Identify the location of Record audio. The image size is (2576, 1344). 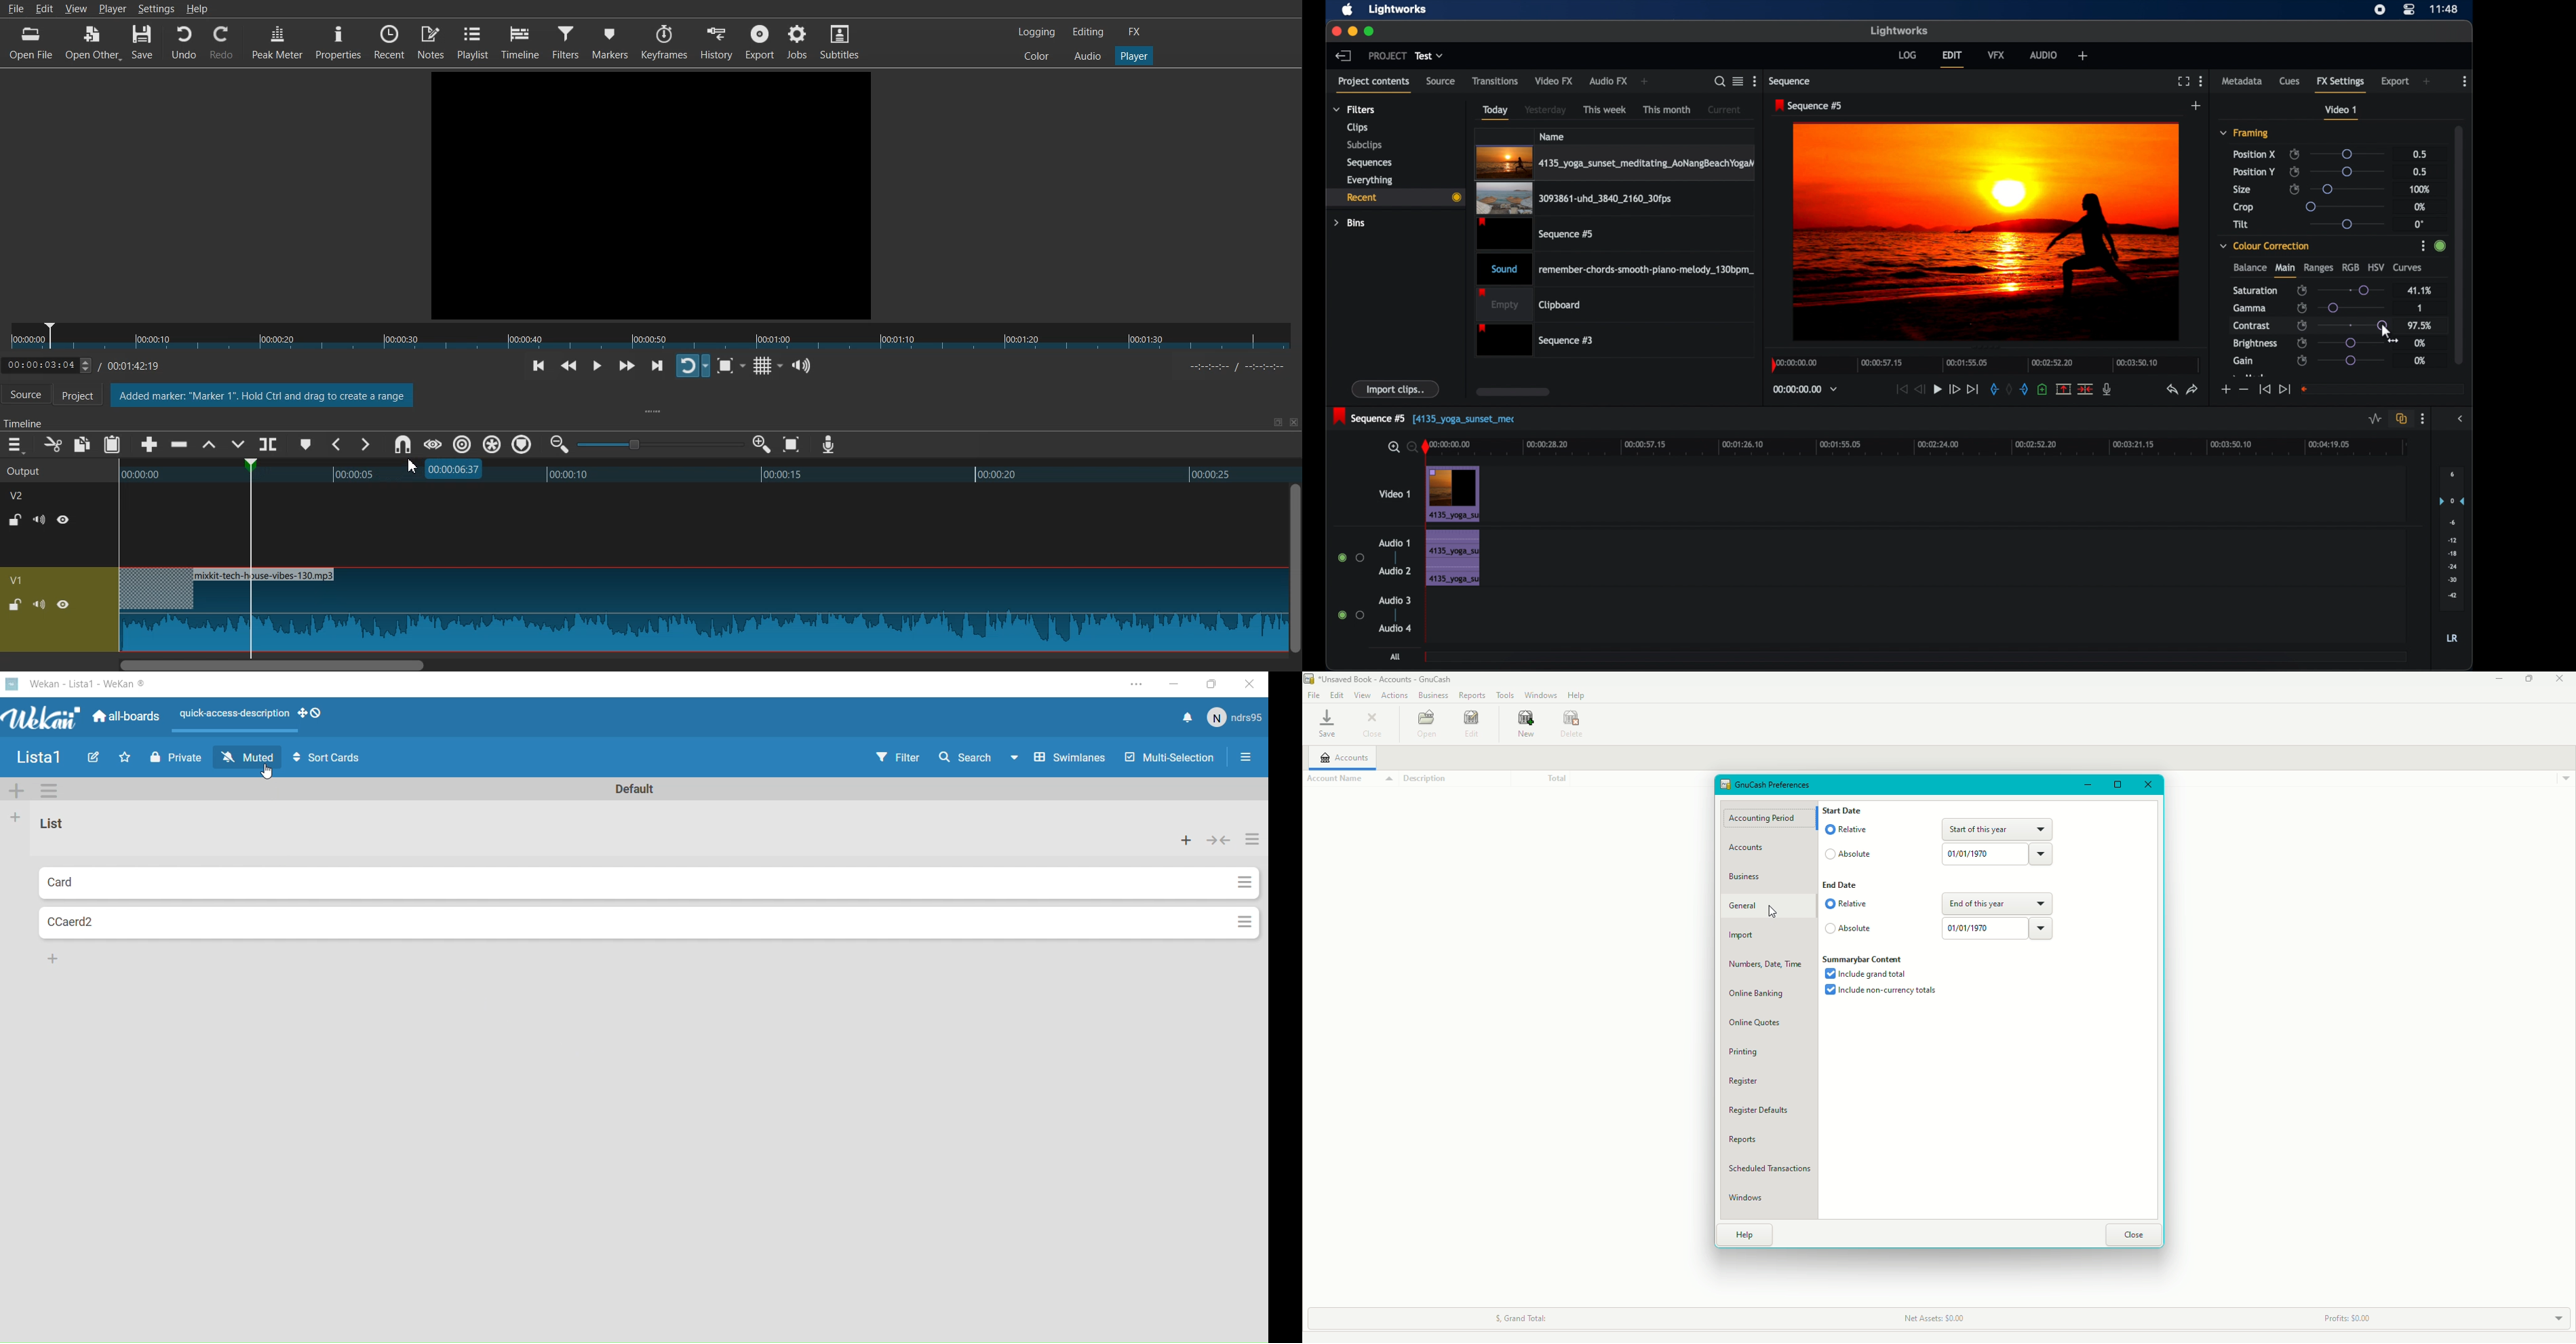
(827, 445).